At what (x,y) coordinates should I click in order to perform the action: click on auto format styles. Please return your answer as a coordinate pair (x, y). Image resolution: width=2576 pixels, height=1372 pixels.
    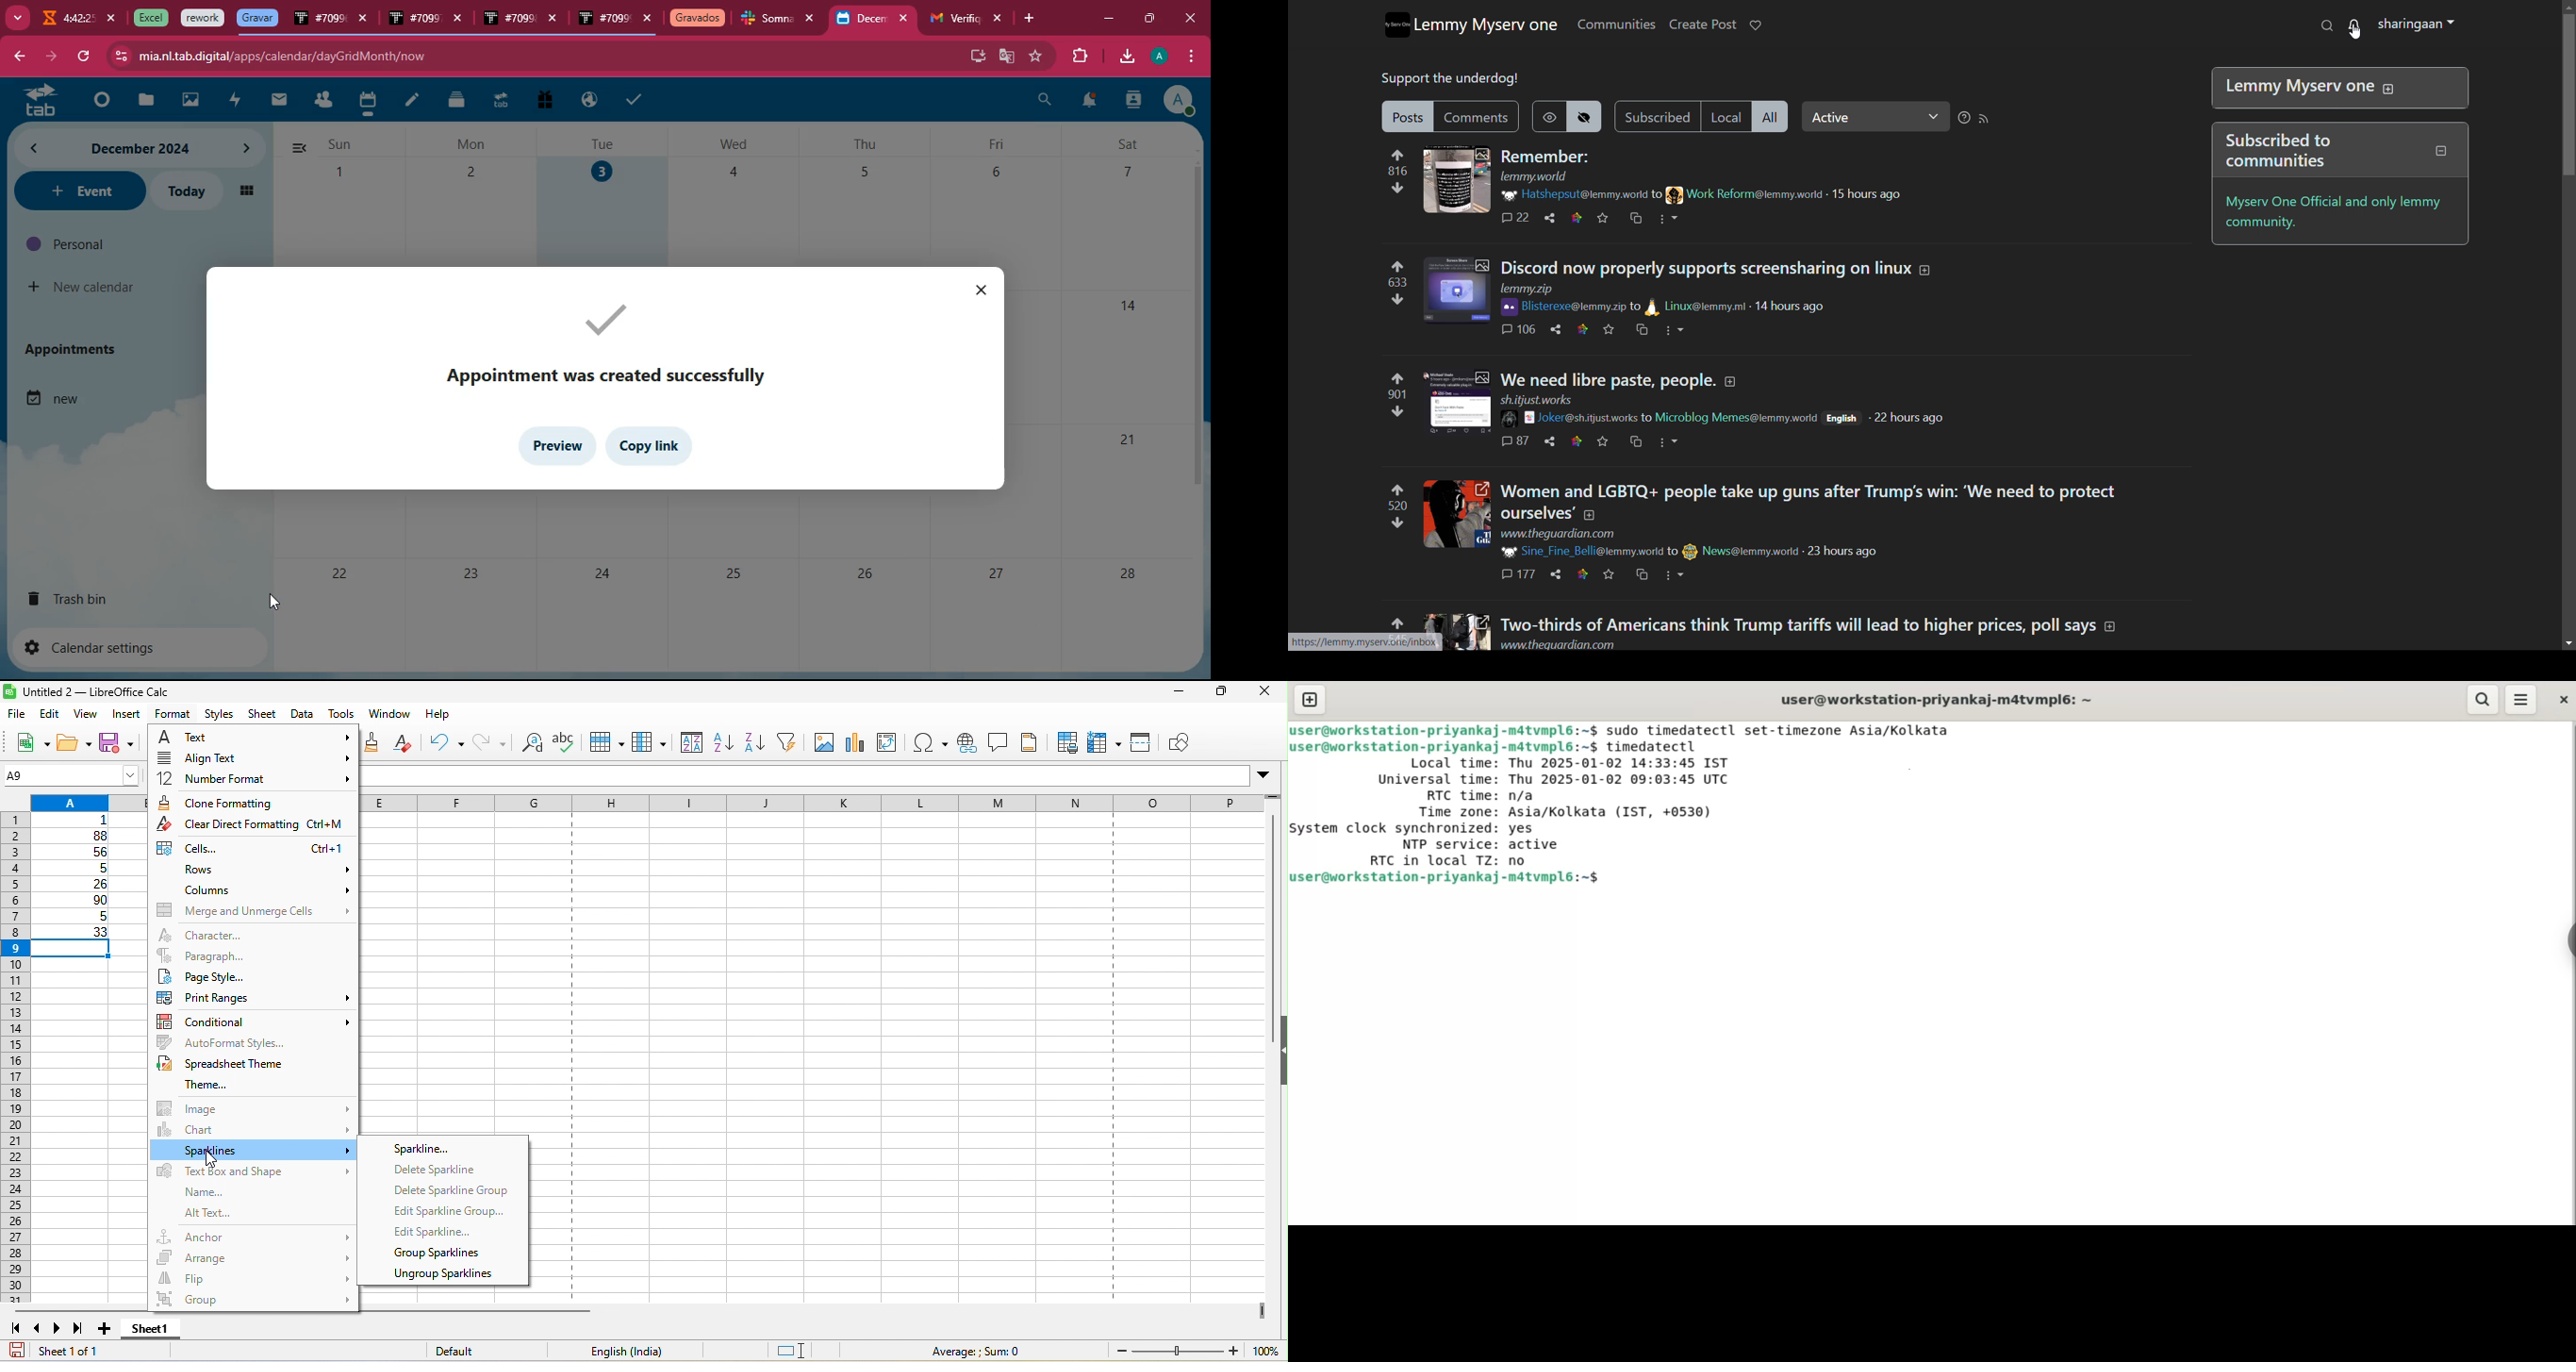
    Looking at the image, I should click on (256, 1041).